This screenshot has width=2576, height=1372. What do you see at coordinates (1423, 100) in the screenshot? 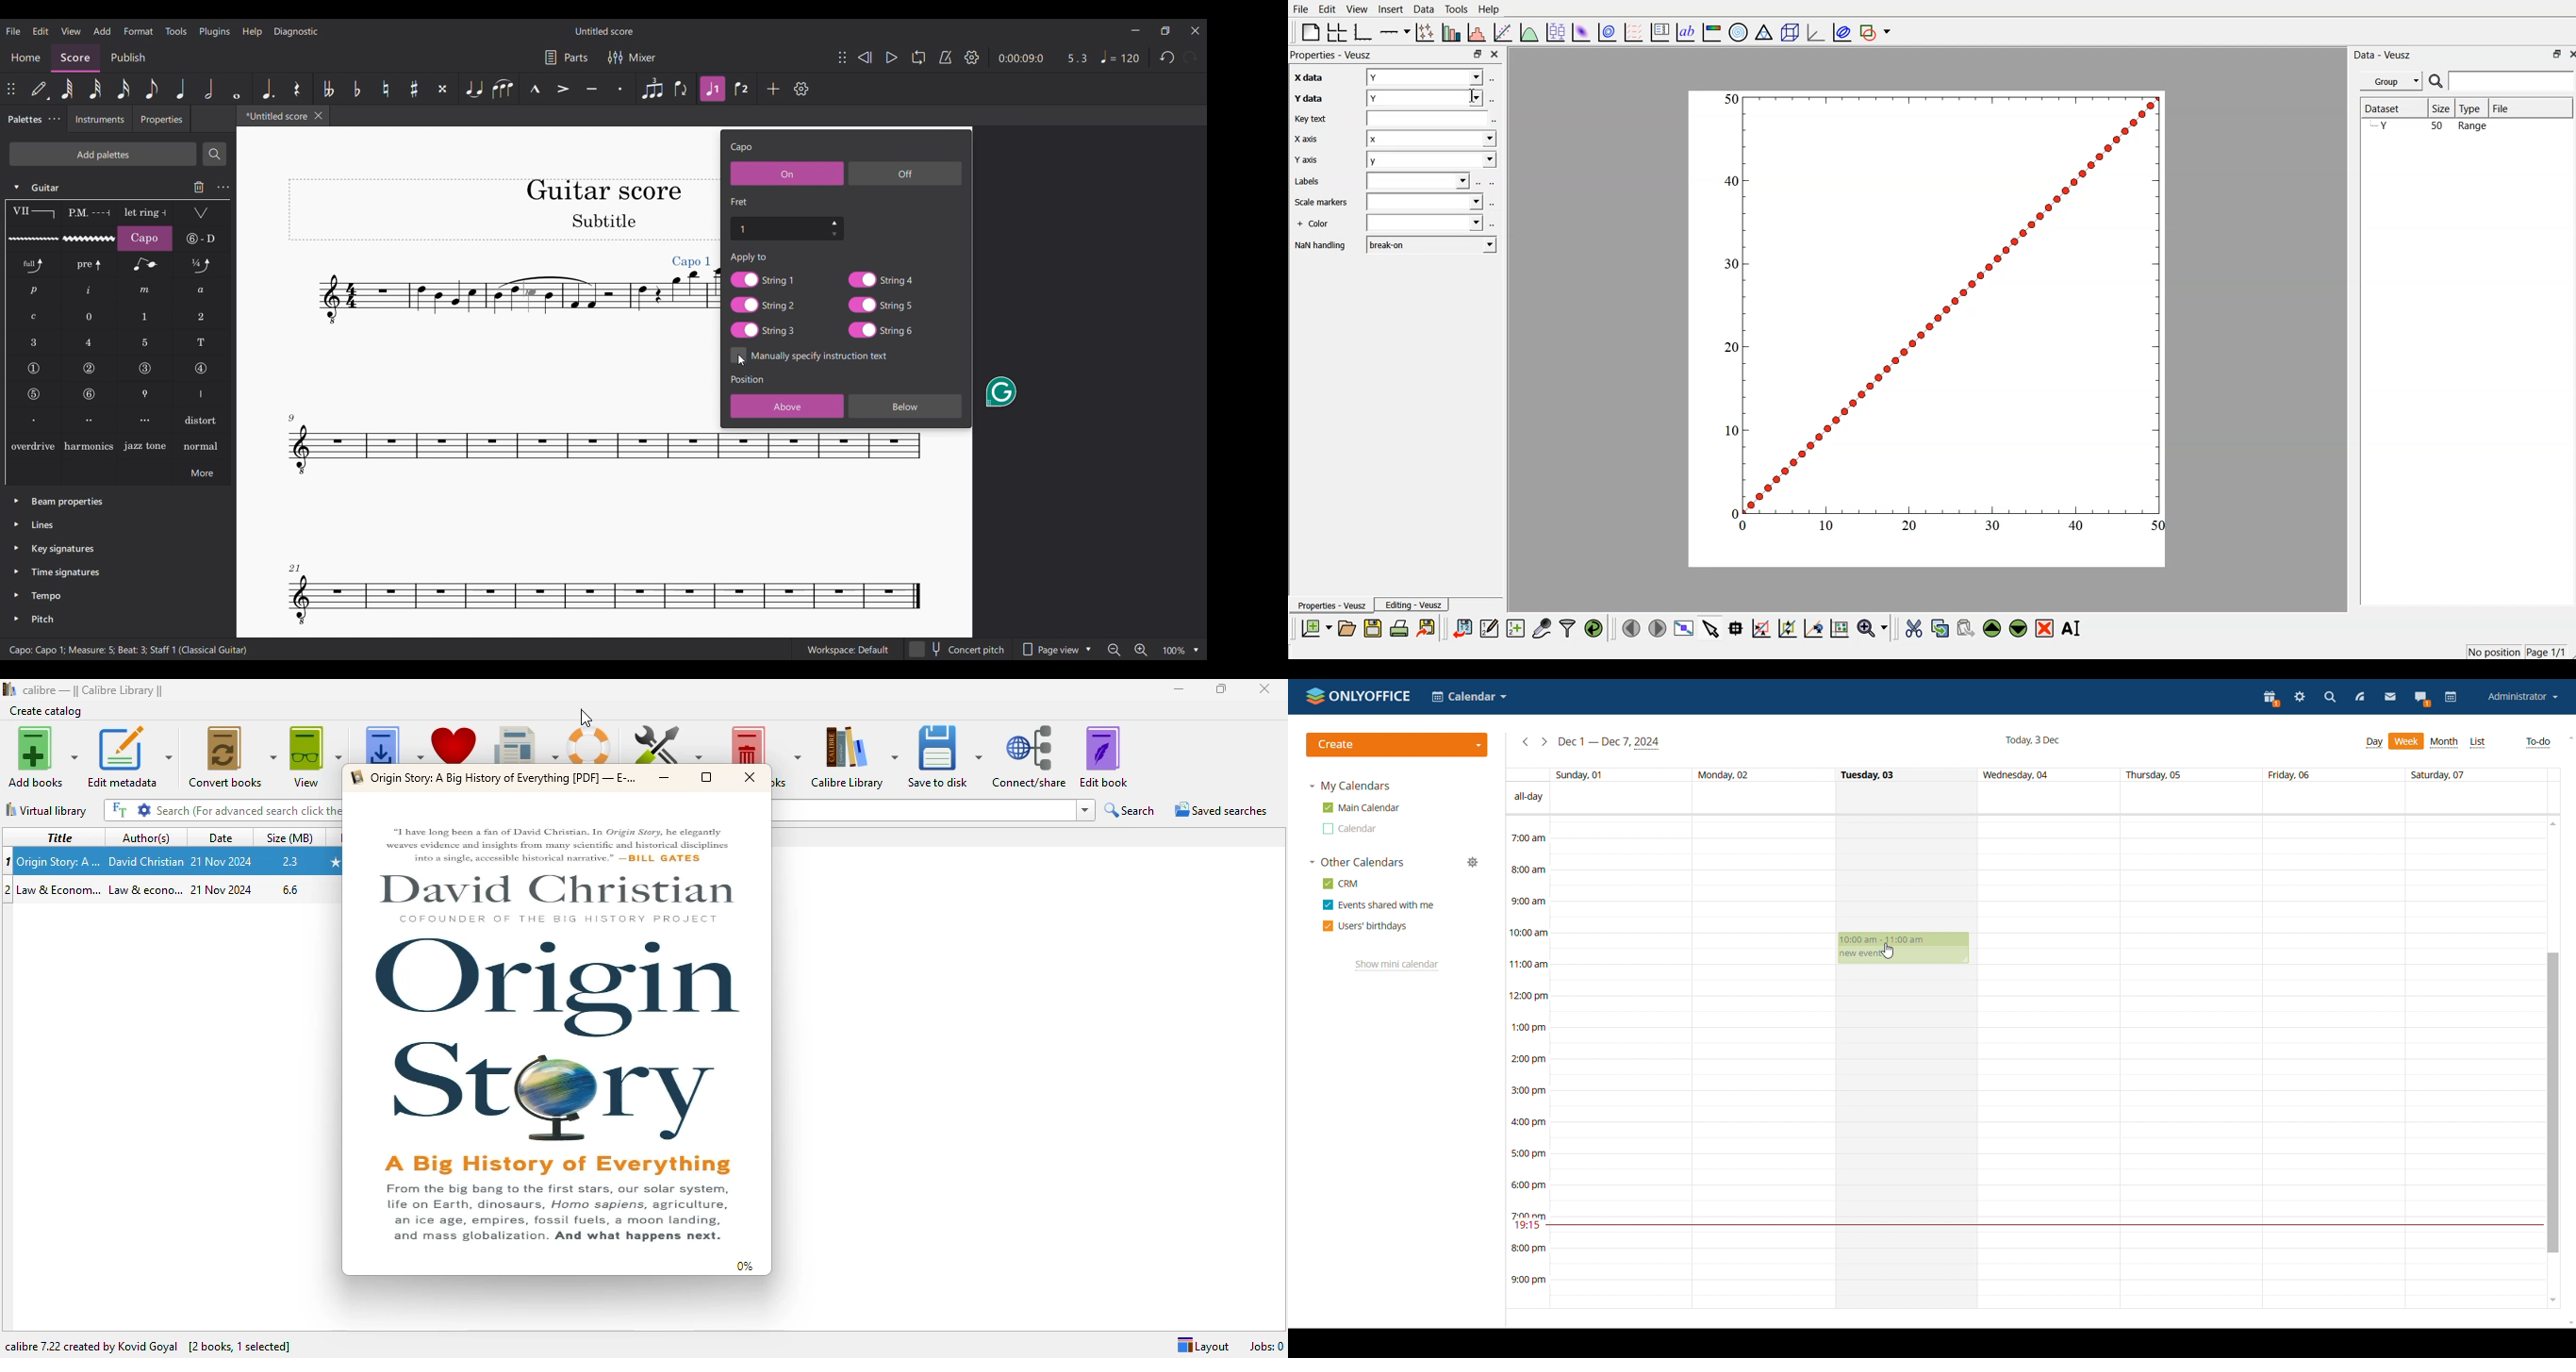
I see `y` at bounding box center [1423, 100].